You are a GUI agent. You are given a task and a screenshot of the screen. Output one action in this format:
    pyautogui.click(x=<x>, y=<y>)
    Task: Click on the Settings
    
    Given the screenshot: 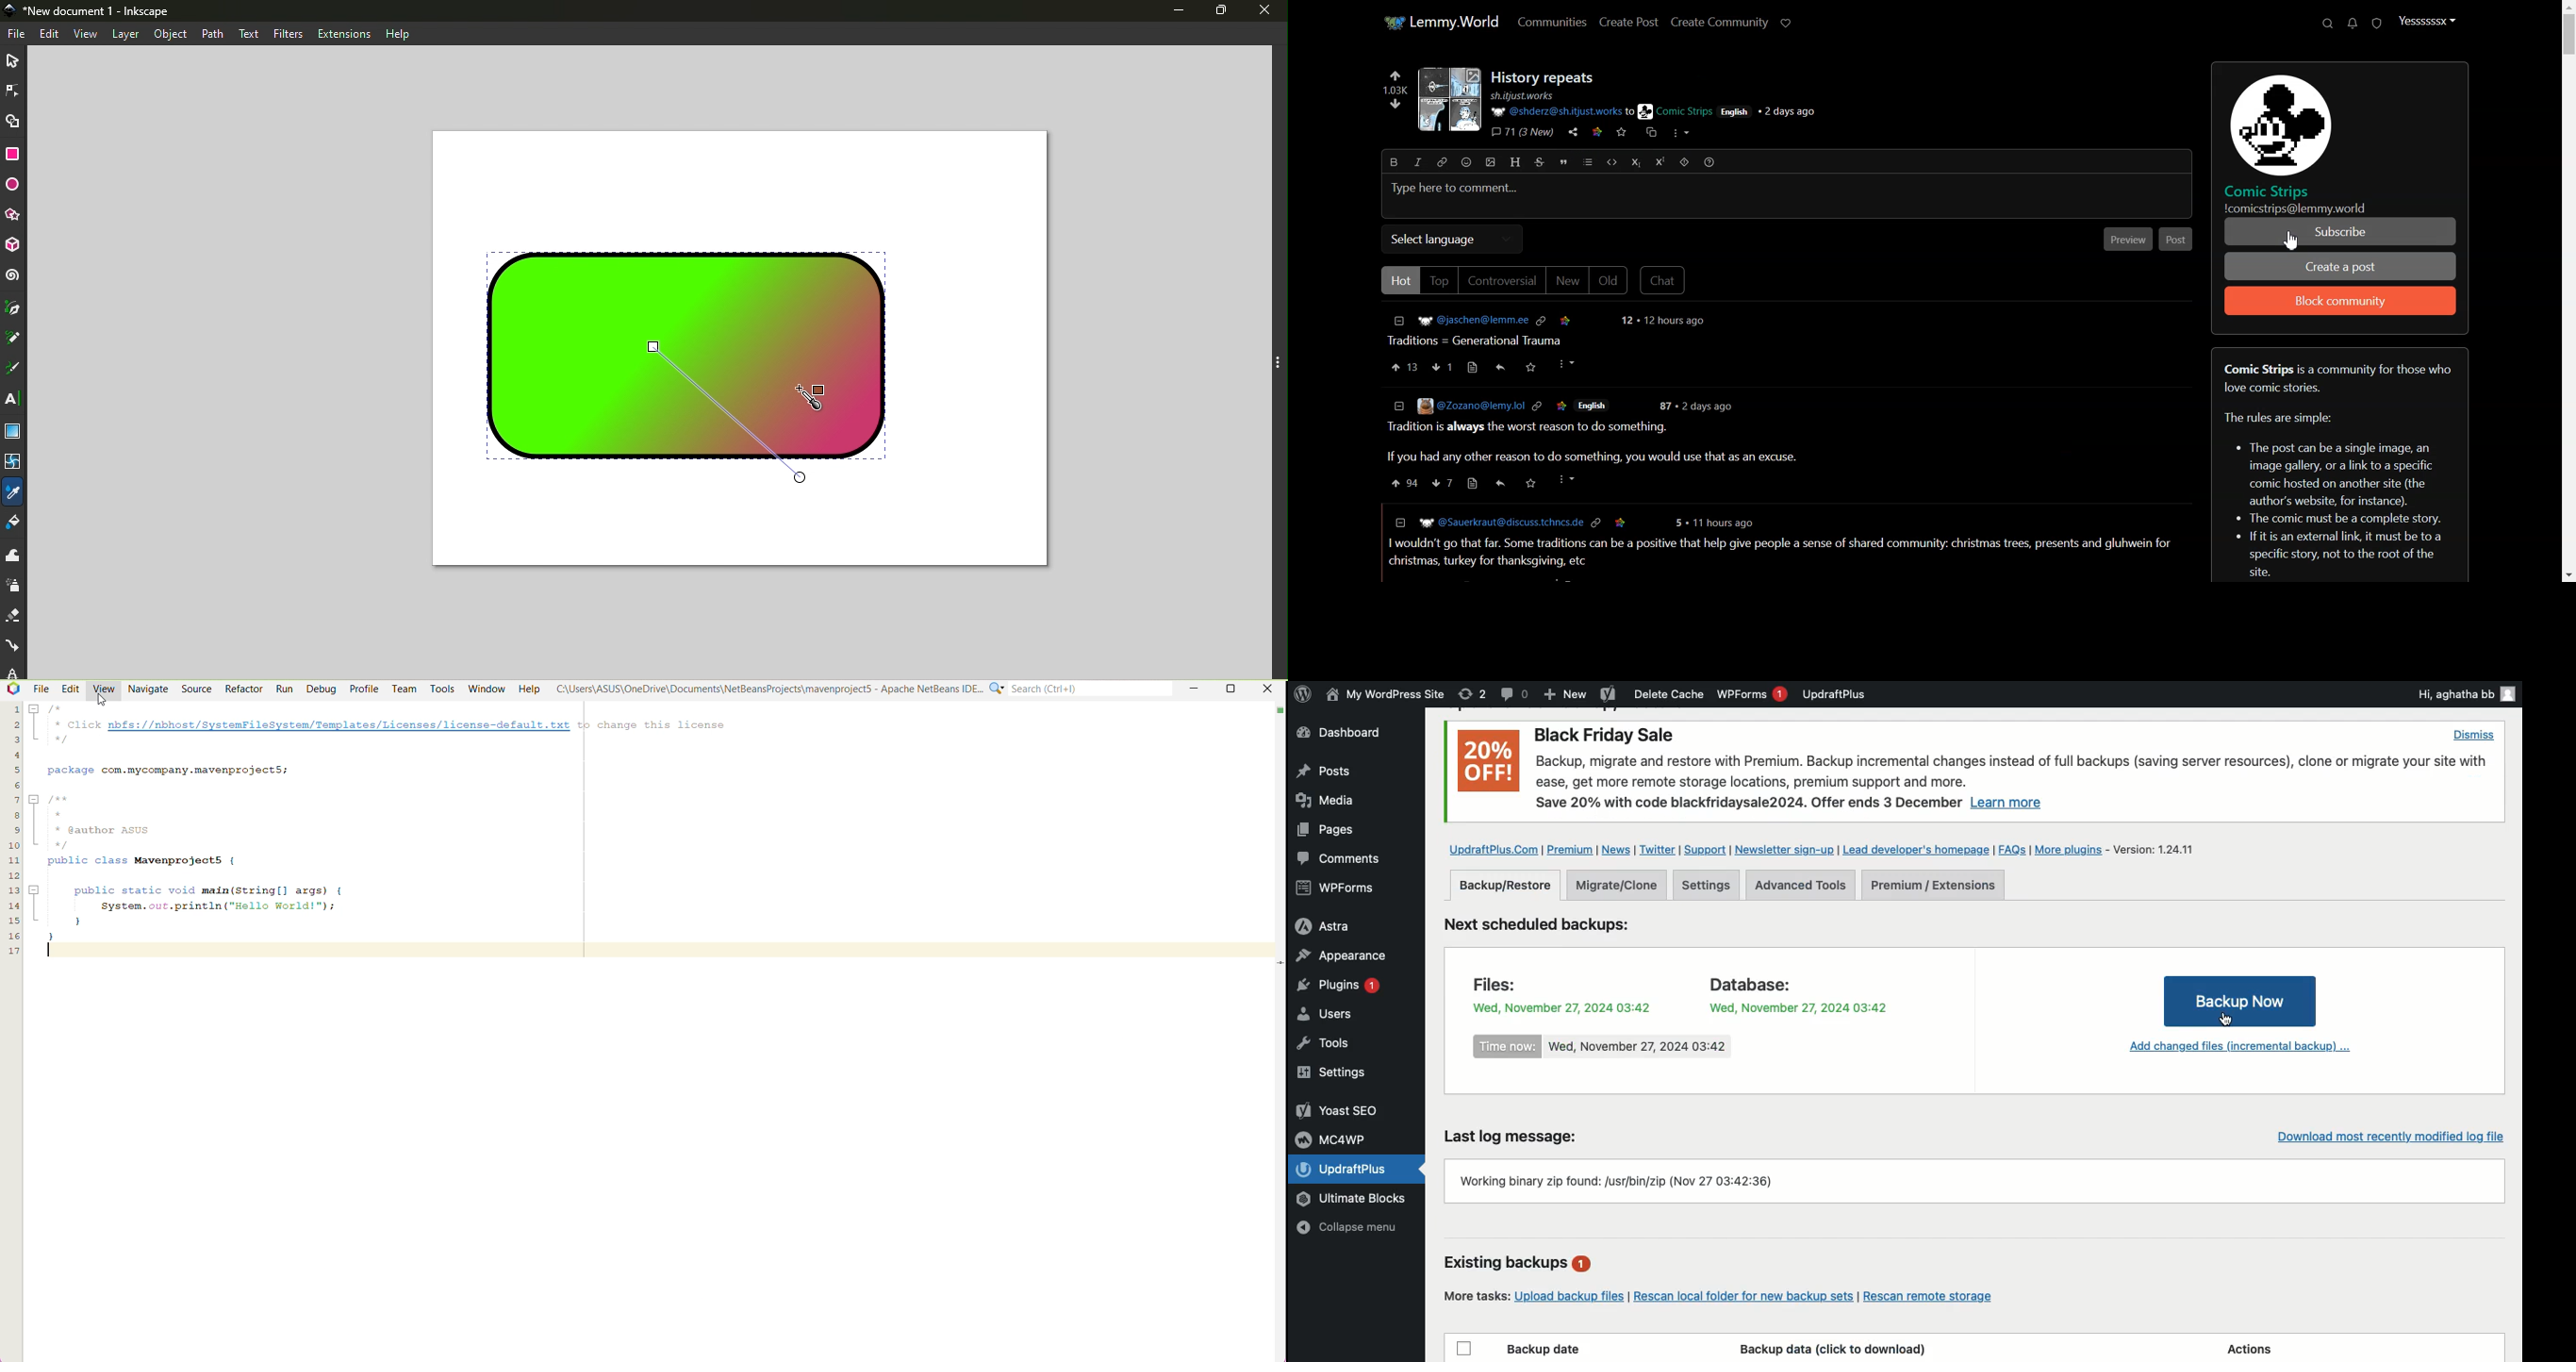 What is the action you would take?
    pyautogui.click(x=1708, y=884)
    